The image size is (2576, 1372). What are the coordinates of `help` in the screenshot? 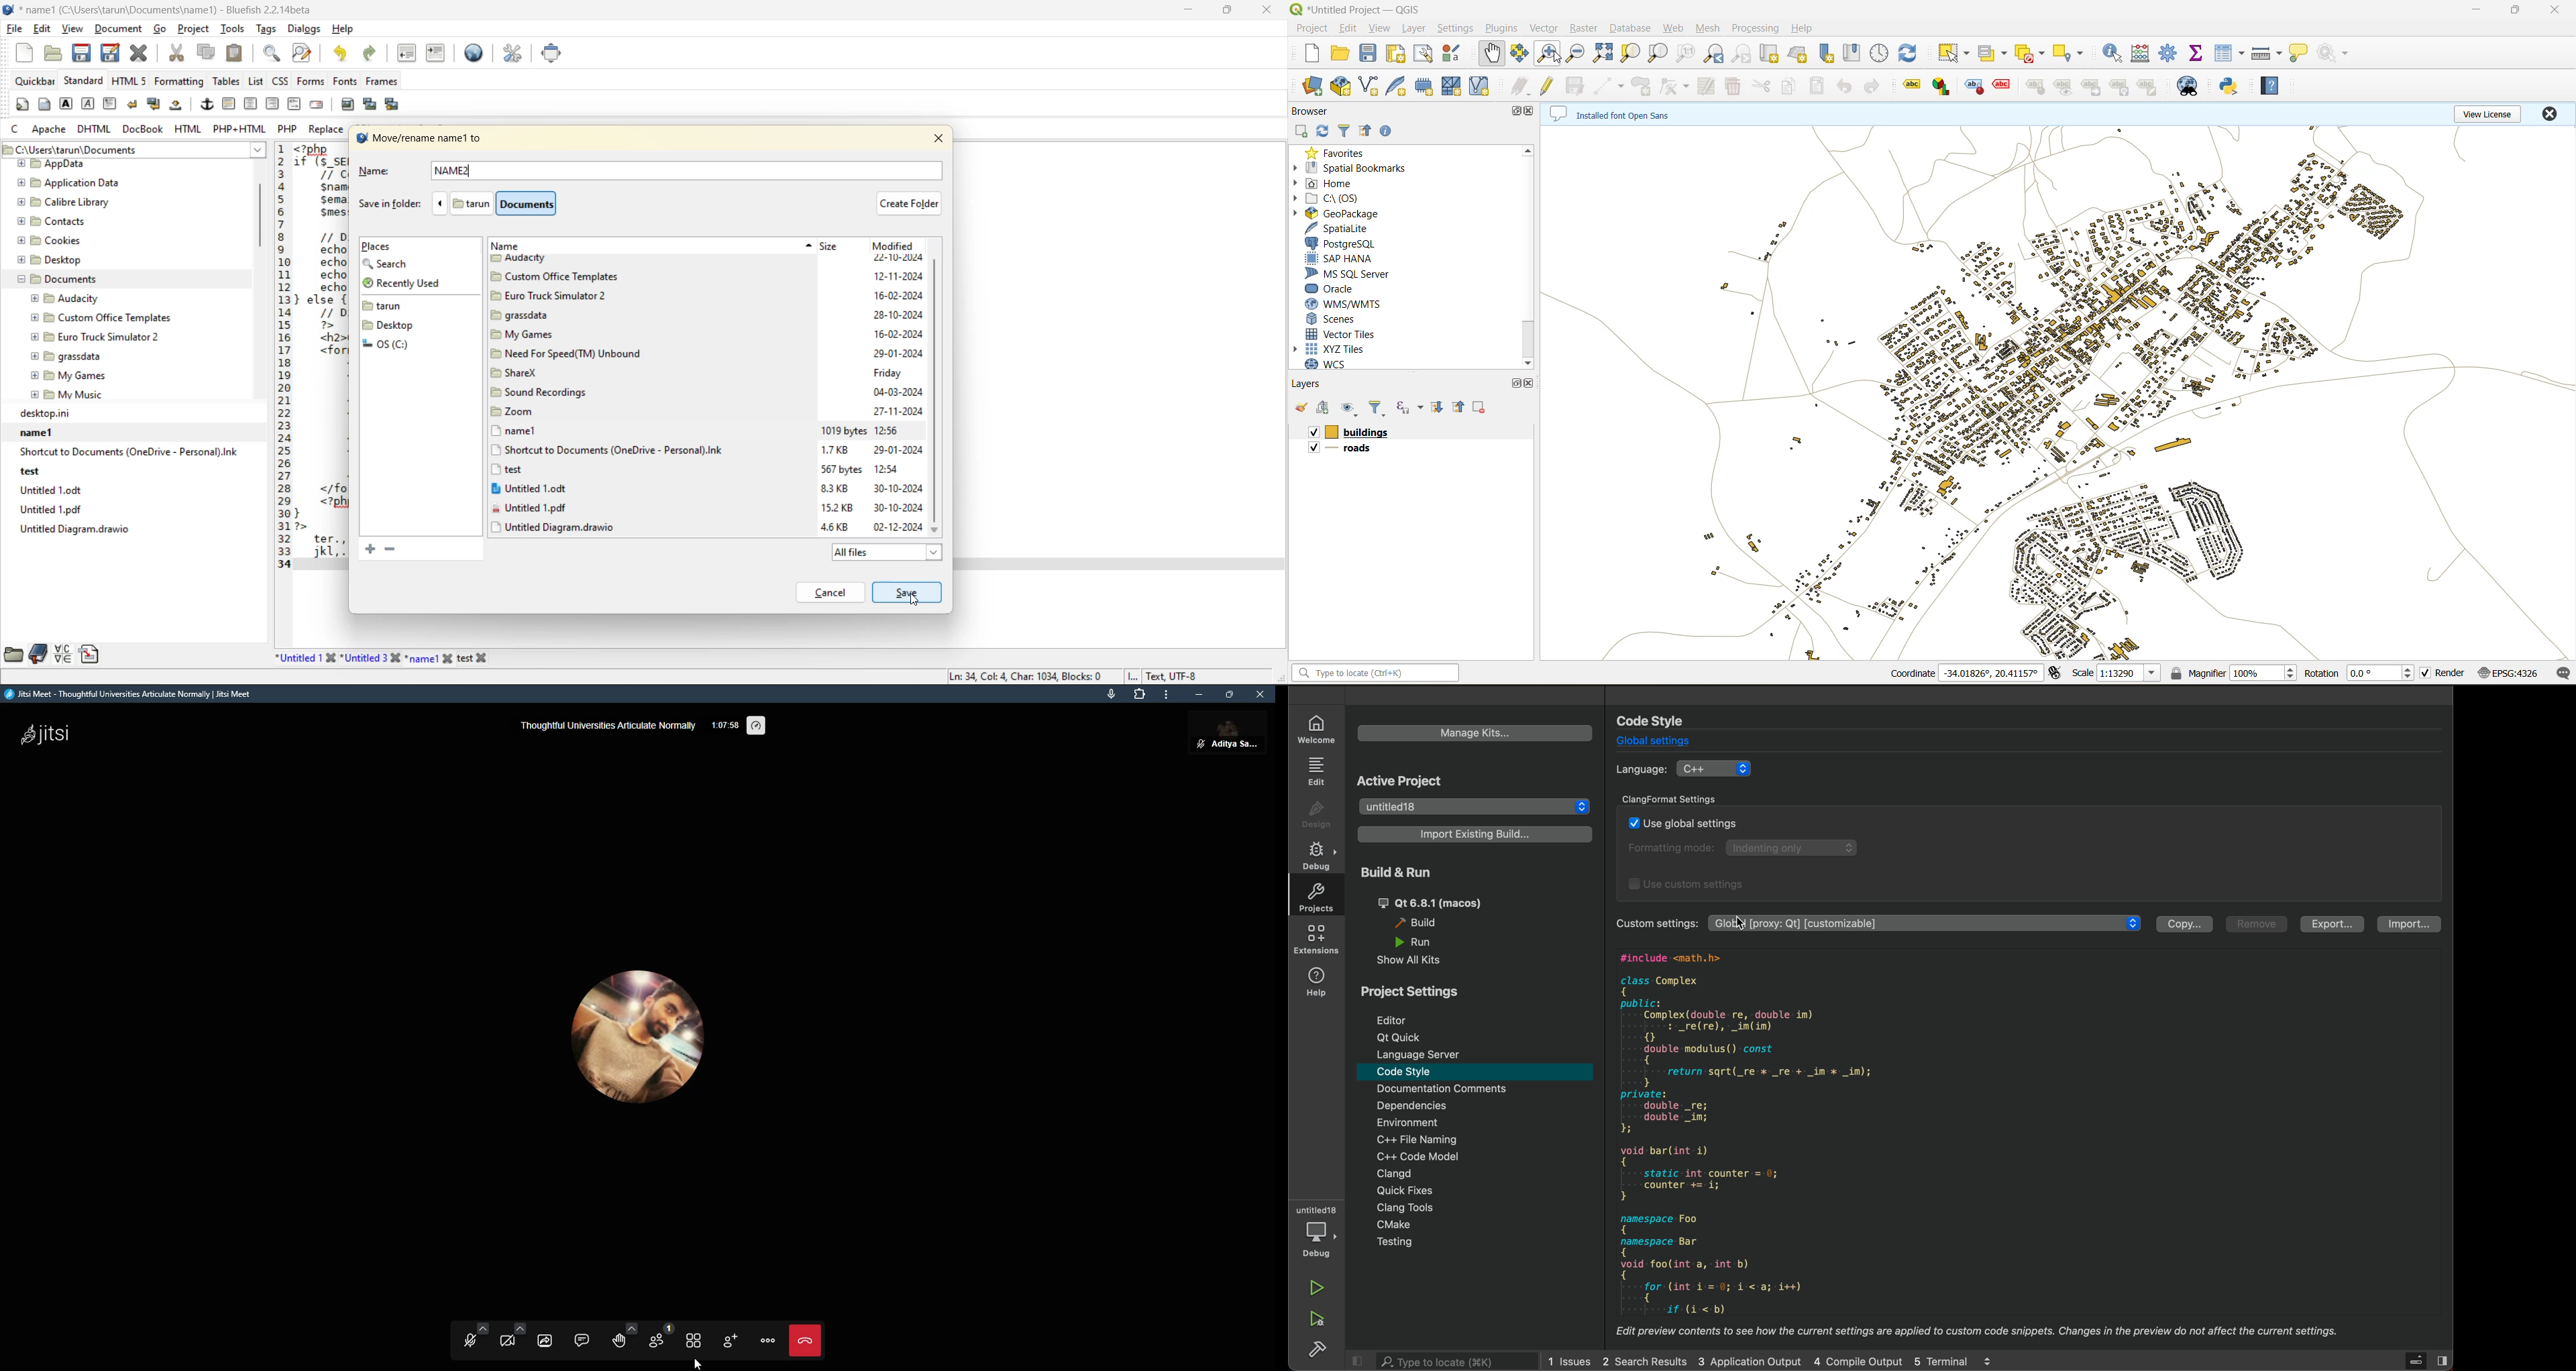 It's located at (345, 30).